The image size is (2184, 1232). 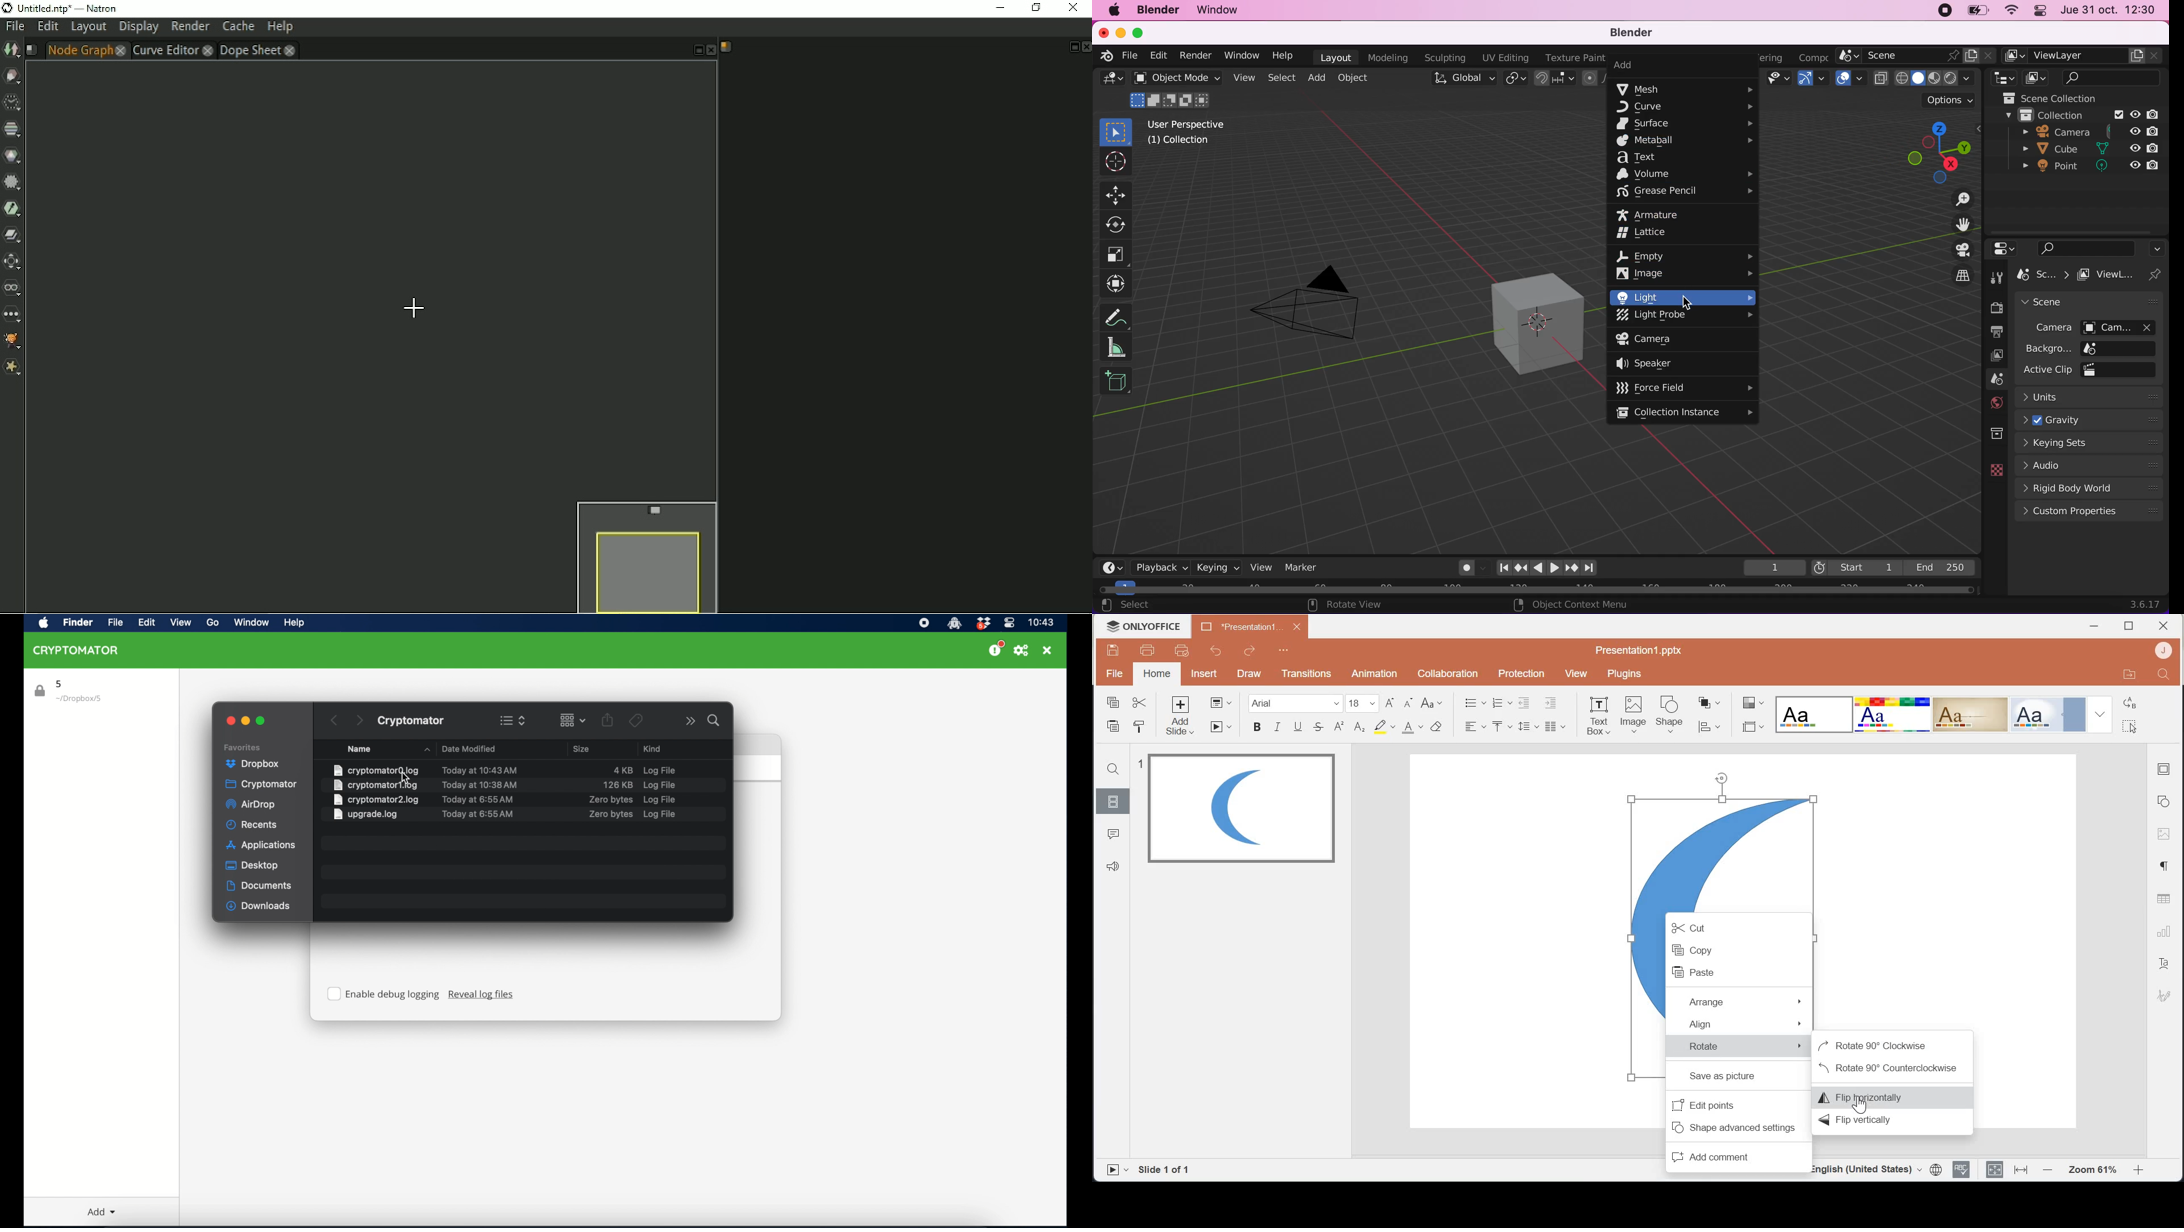 I want to click on Copy, so click(x=1736, y=950).